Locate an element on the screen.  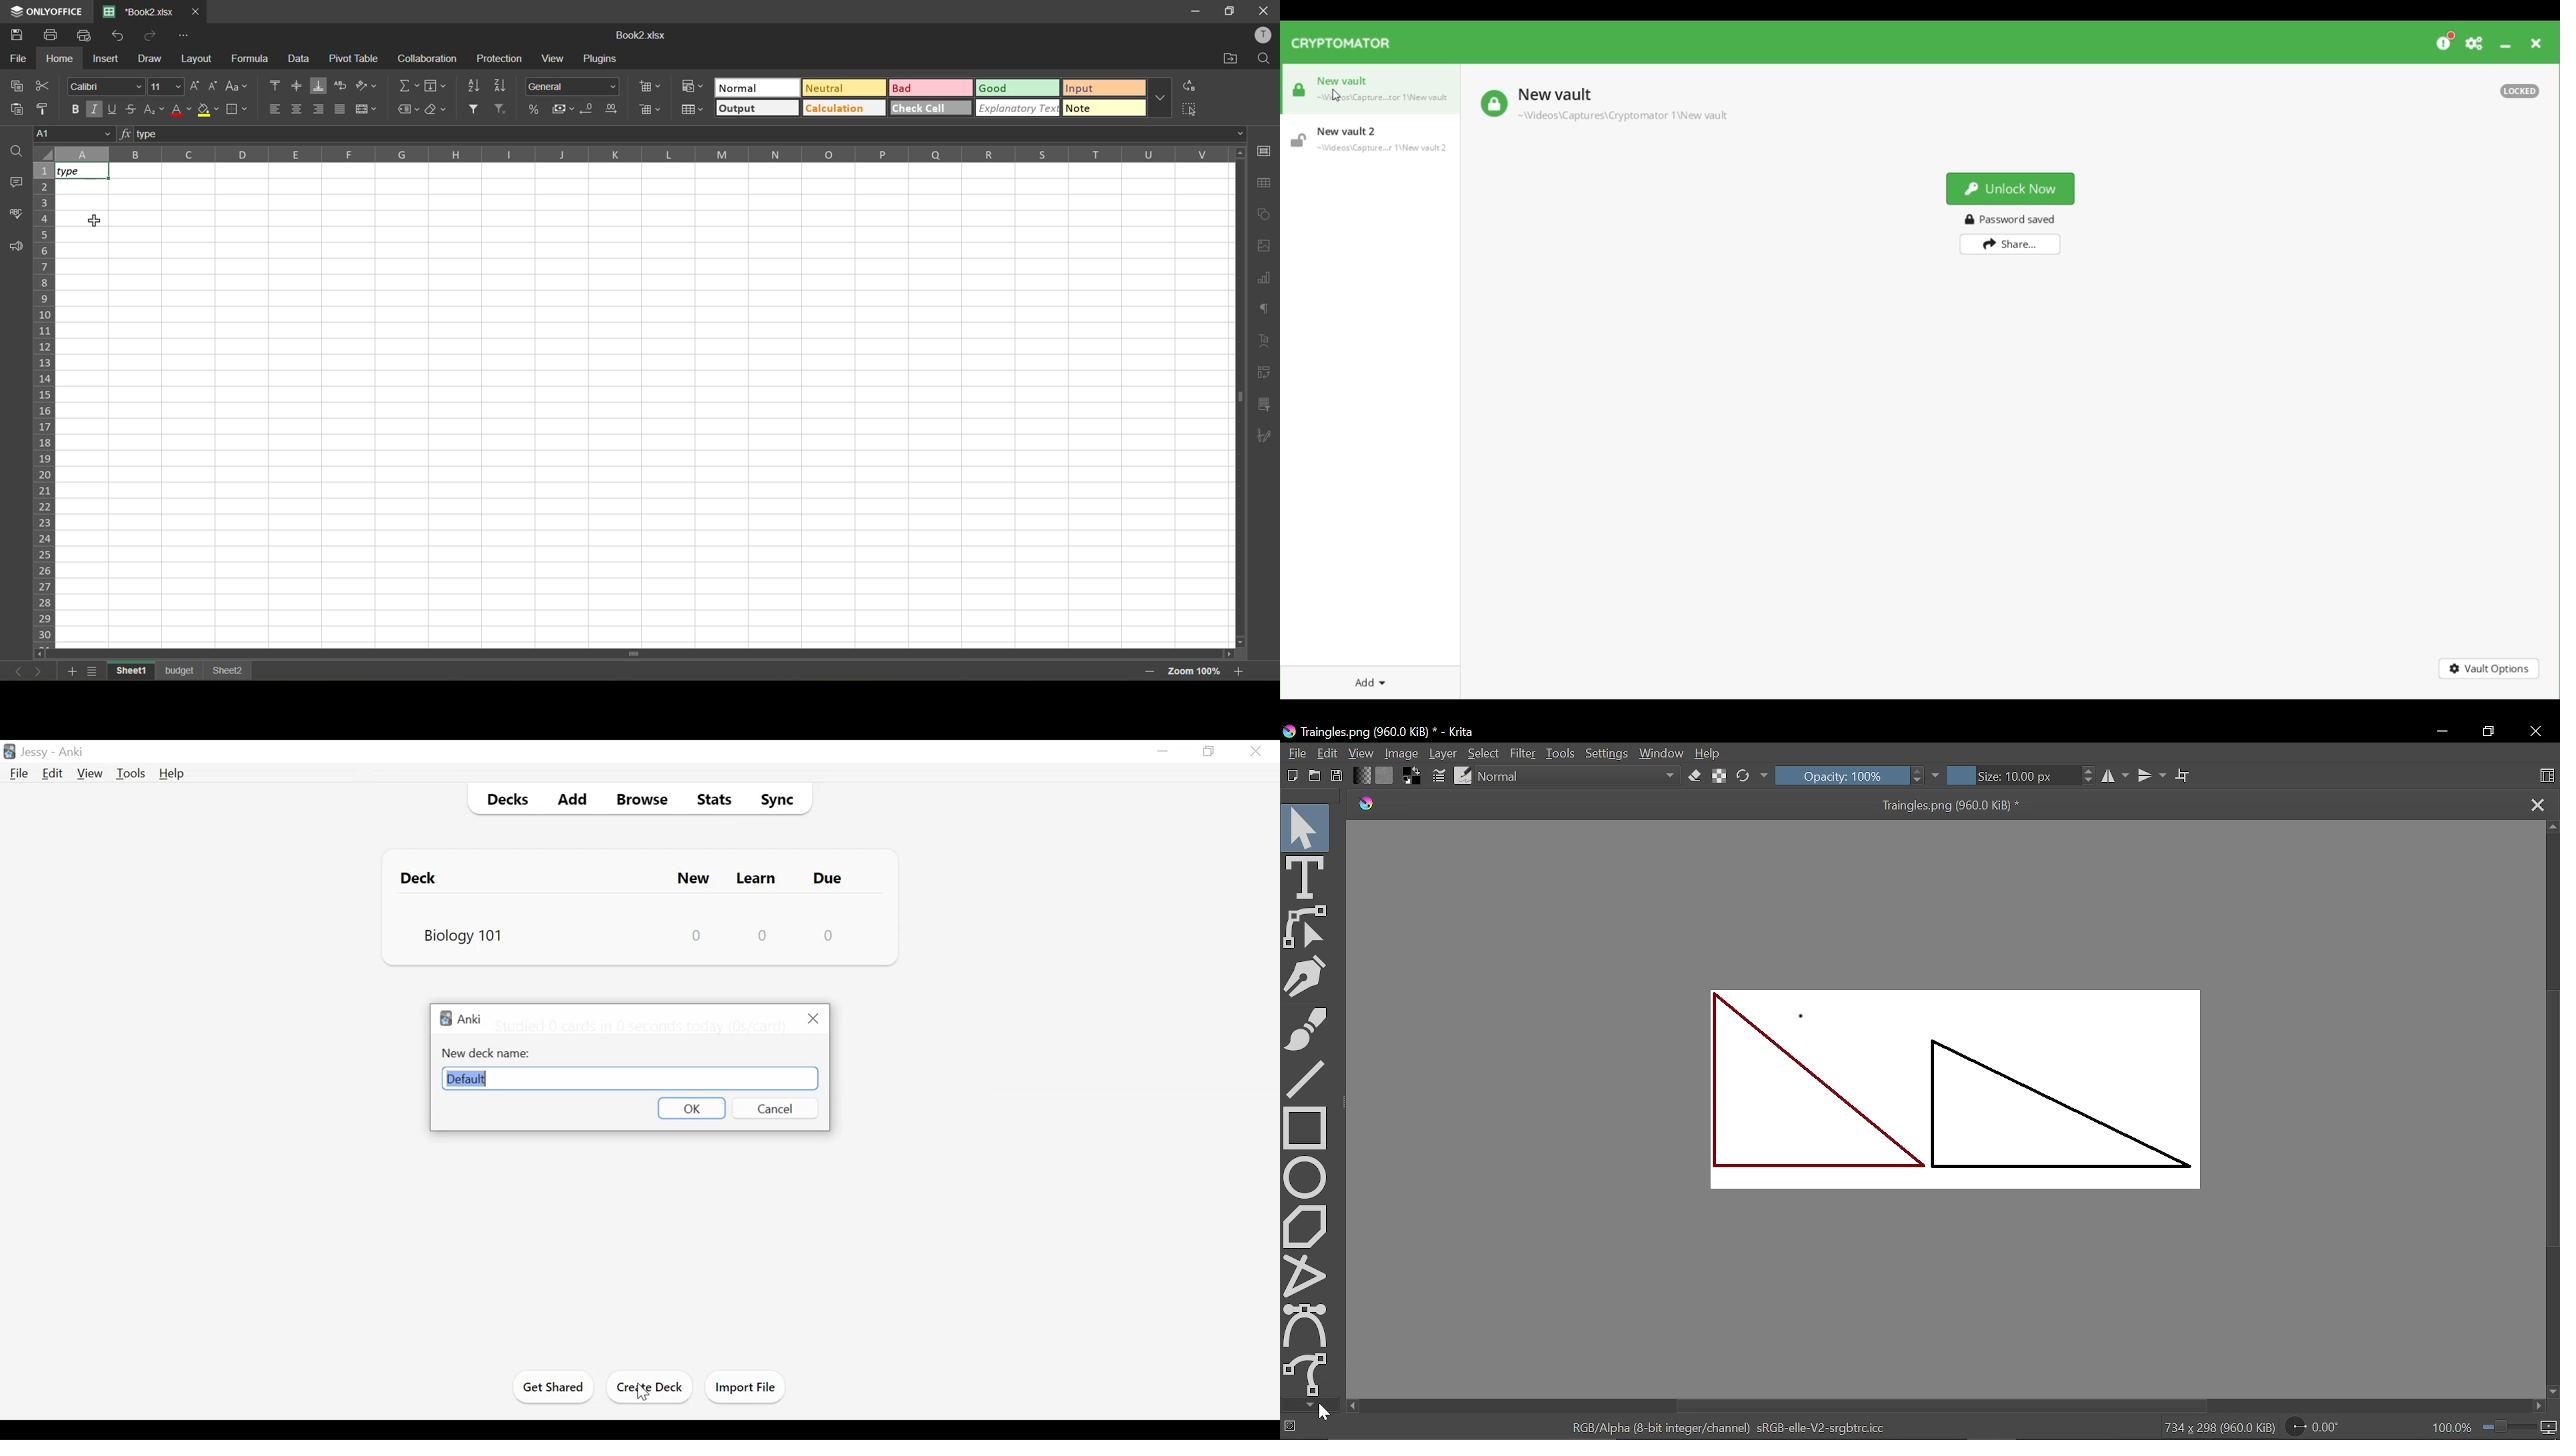
Calligraphy is located at coordinates (1305, 977).